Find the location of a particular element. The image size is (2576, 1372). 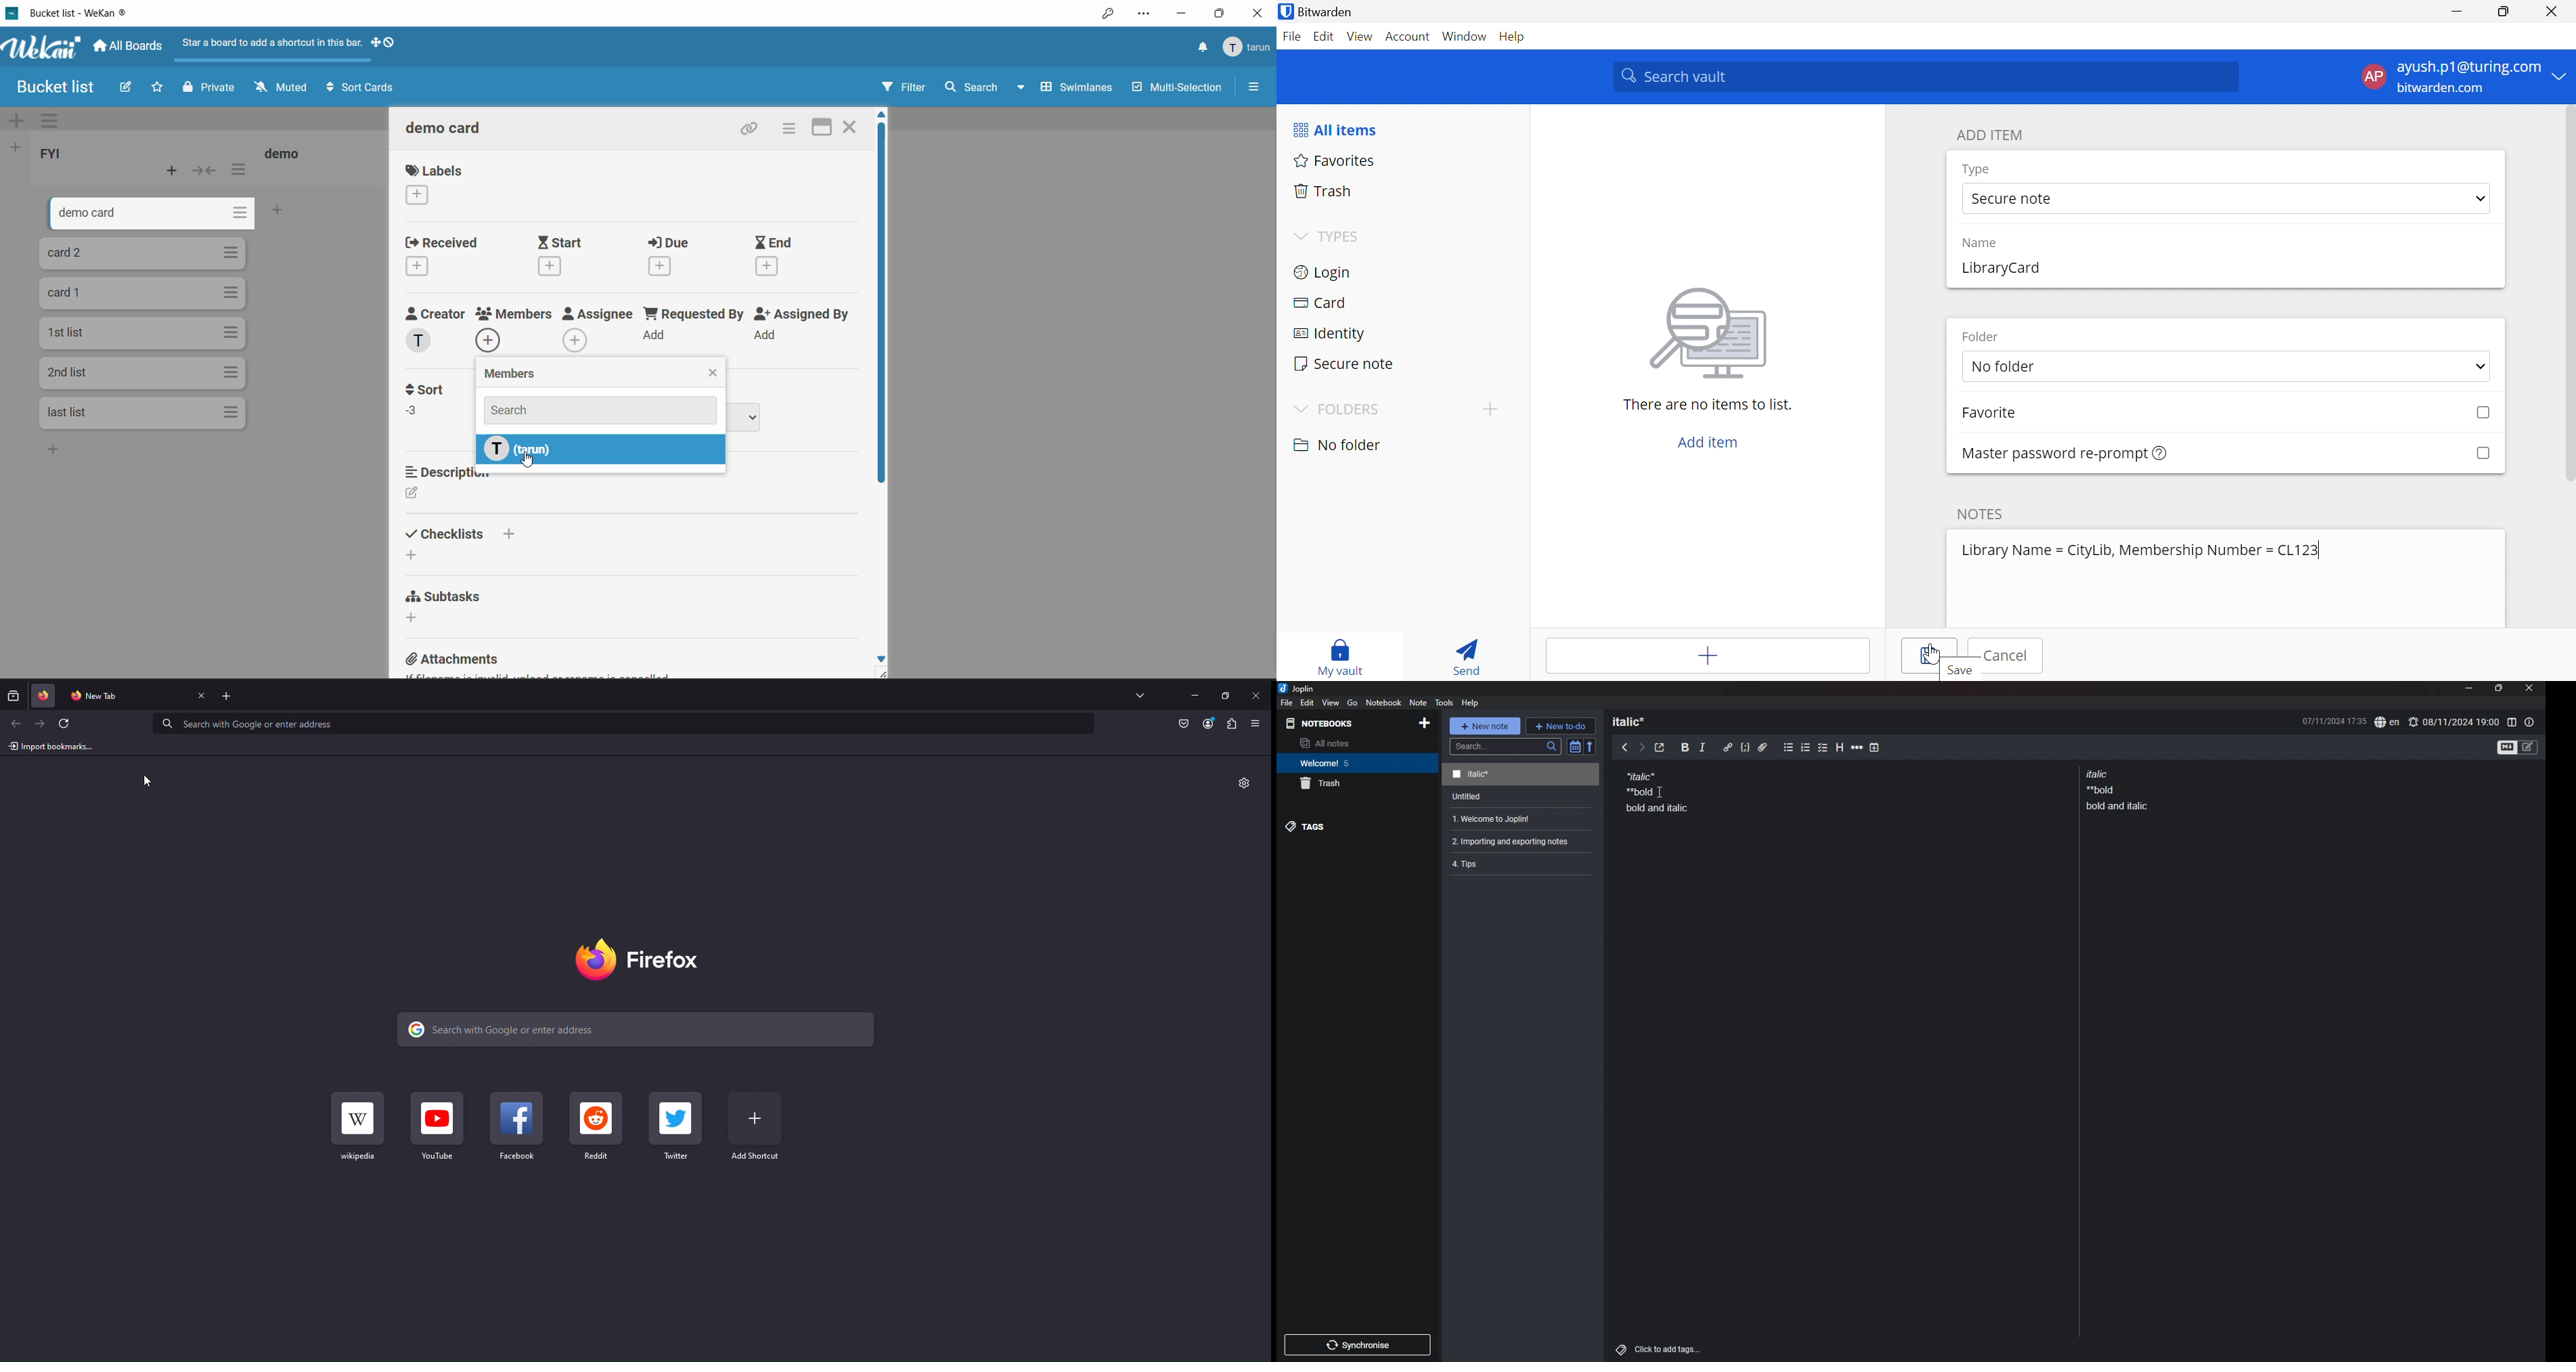

Login is located at coordinates (1399, 271).